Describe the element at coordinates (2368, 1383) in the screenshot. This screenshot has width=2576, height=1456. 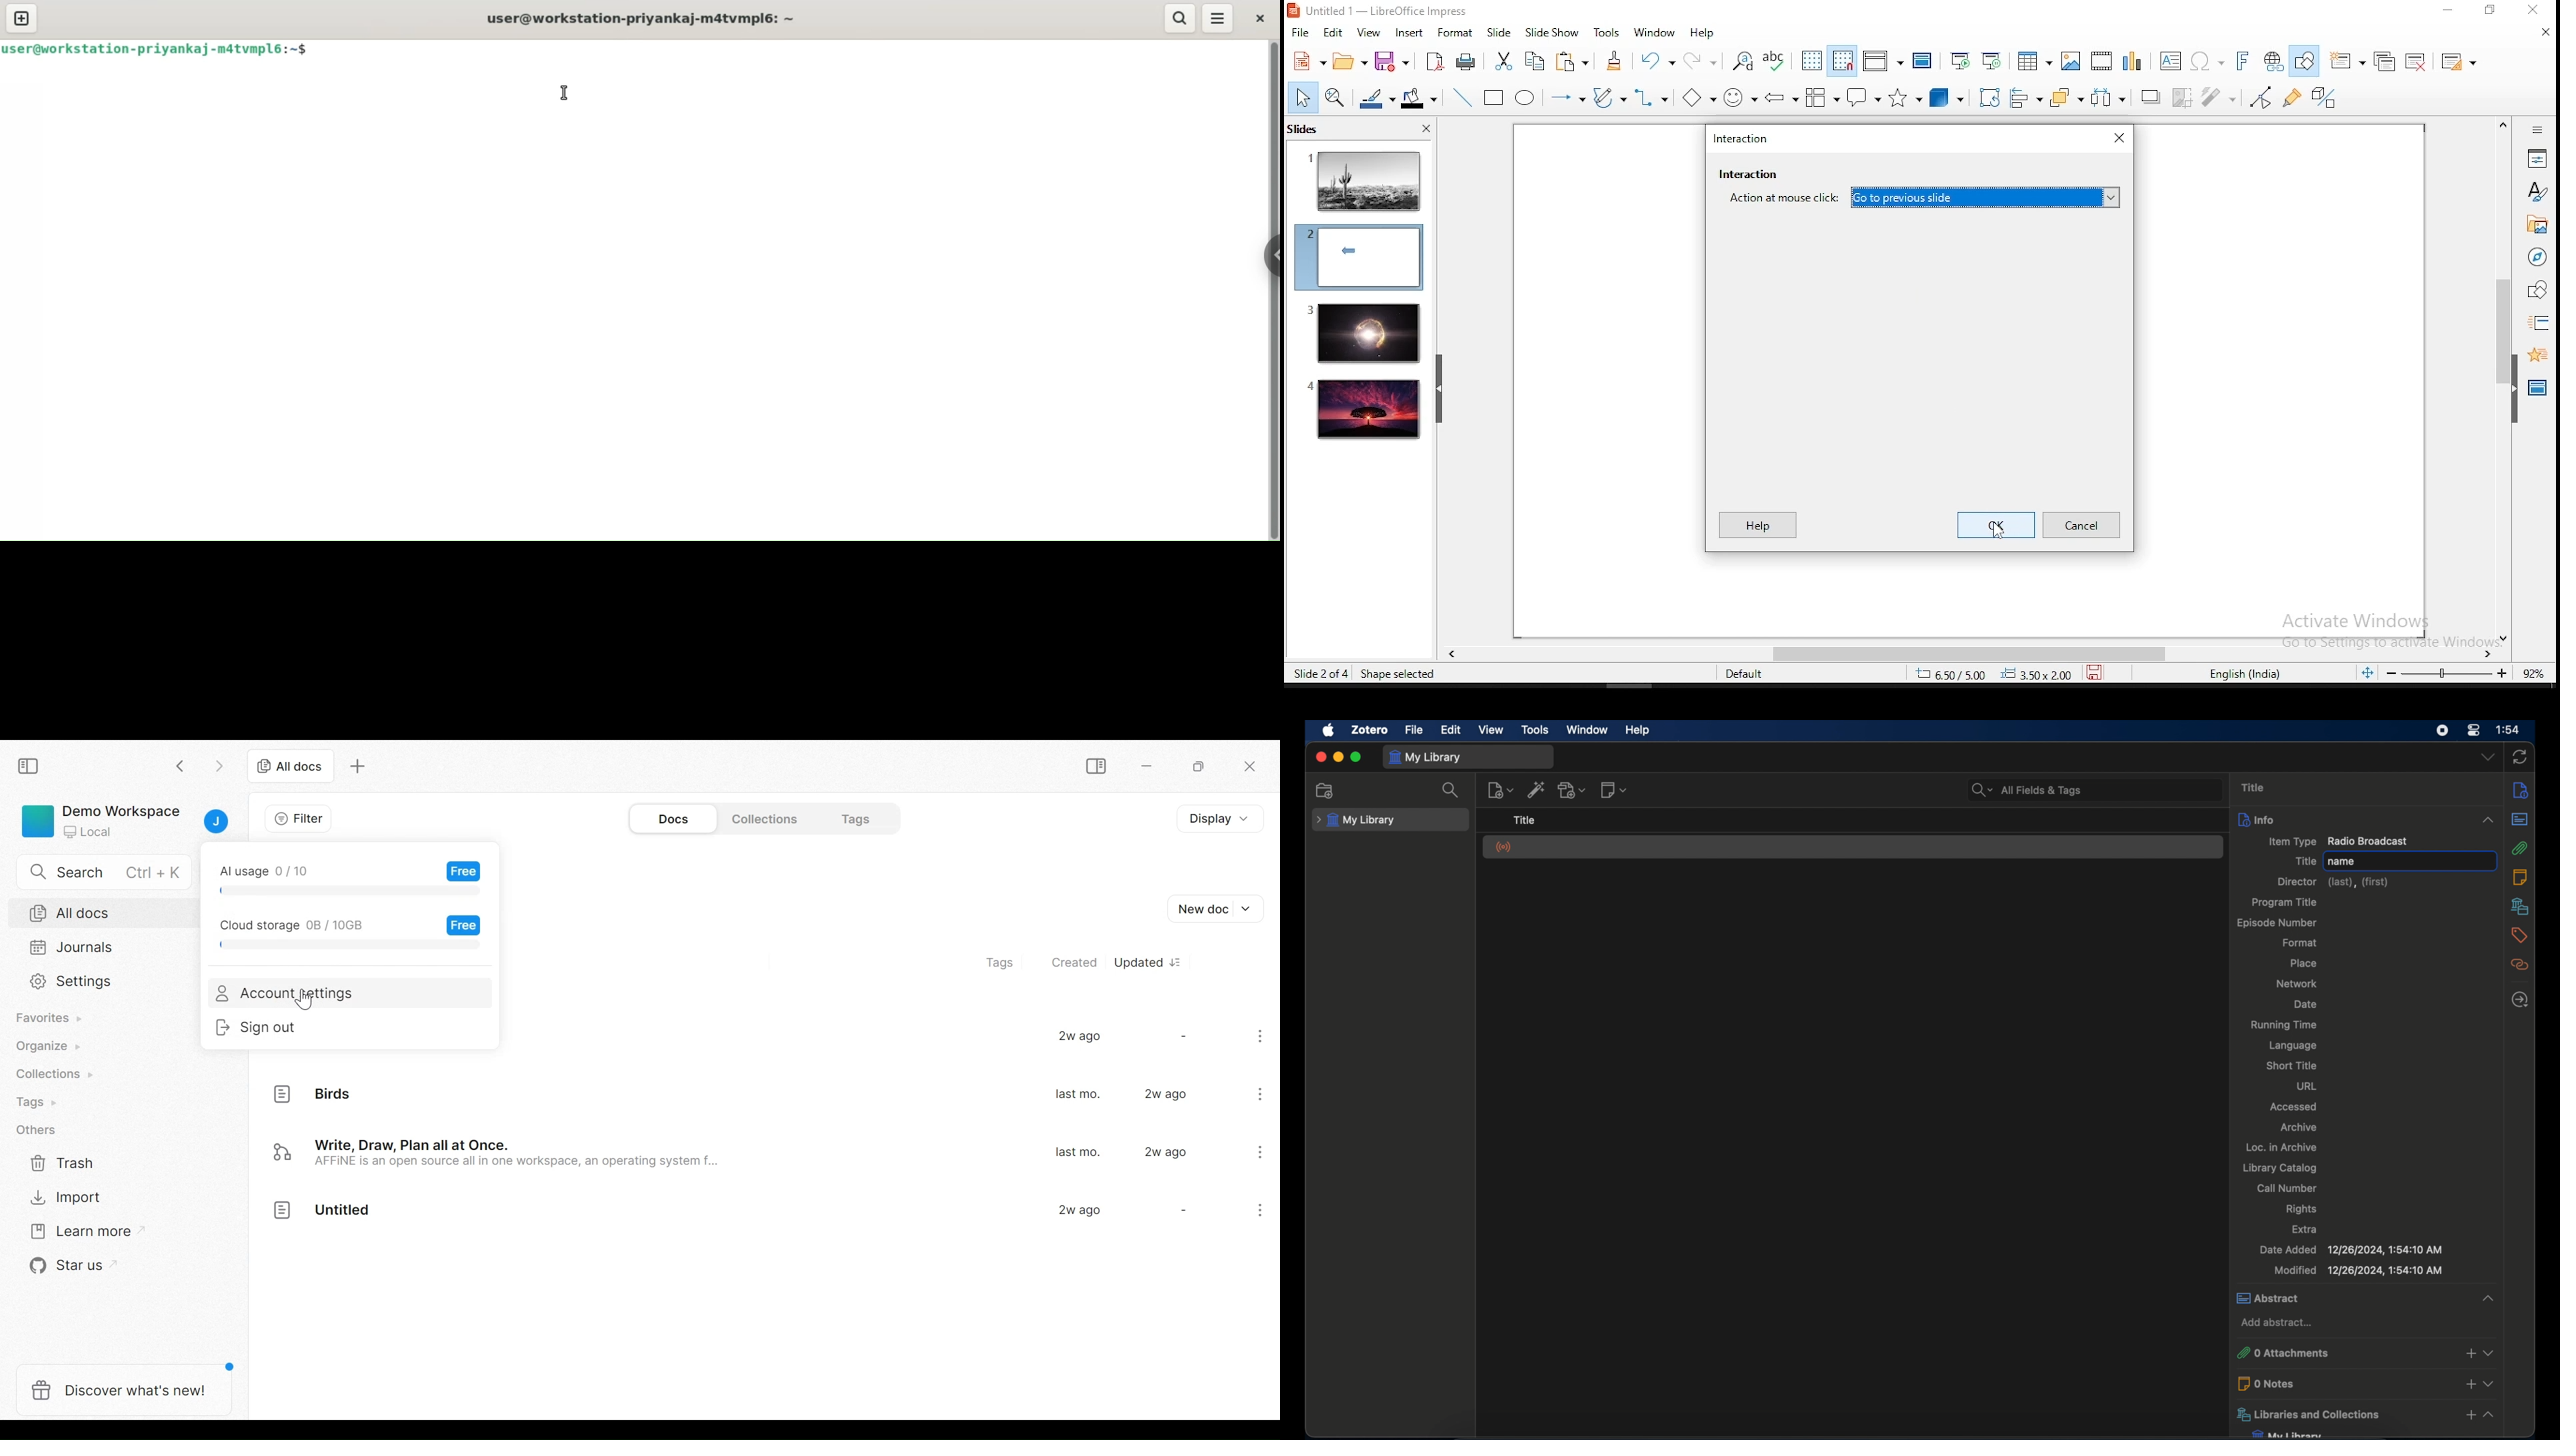
I see `0 notes` at that location.